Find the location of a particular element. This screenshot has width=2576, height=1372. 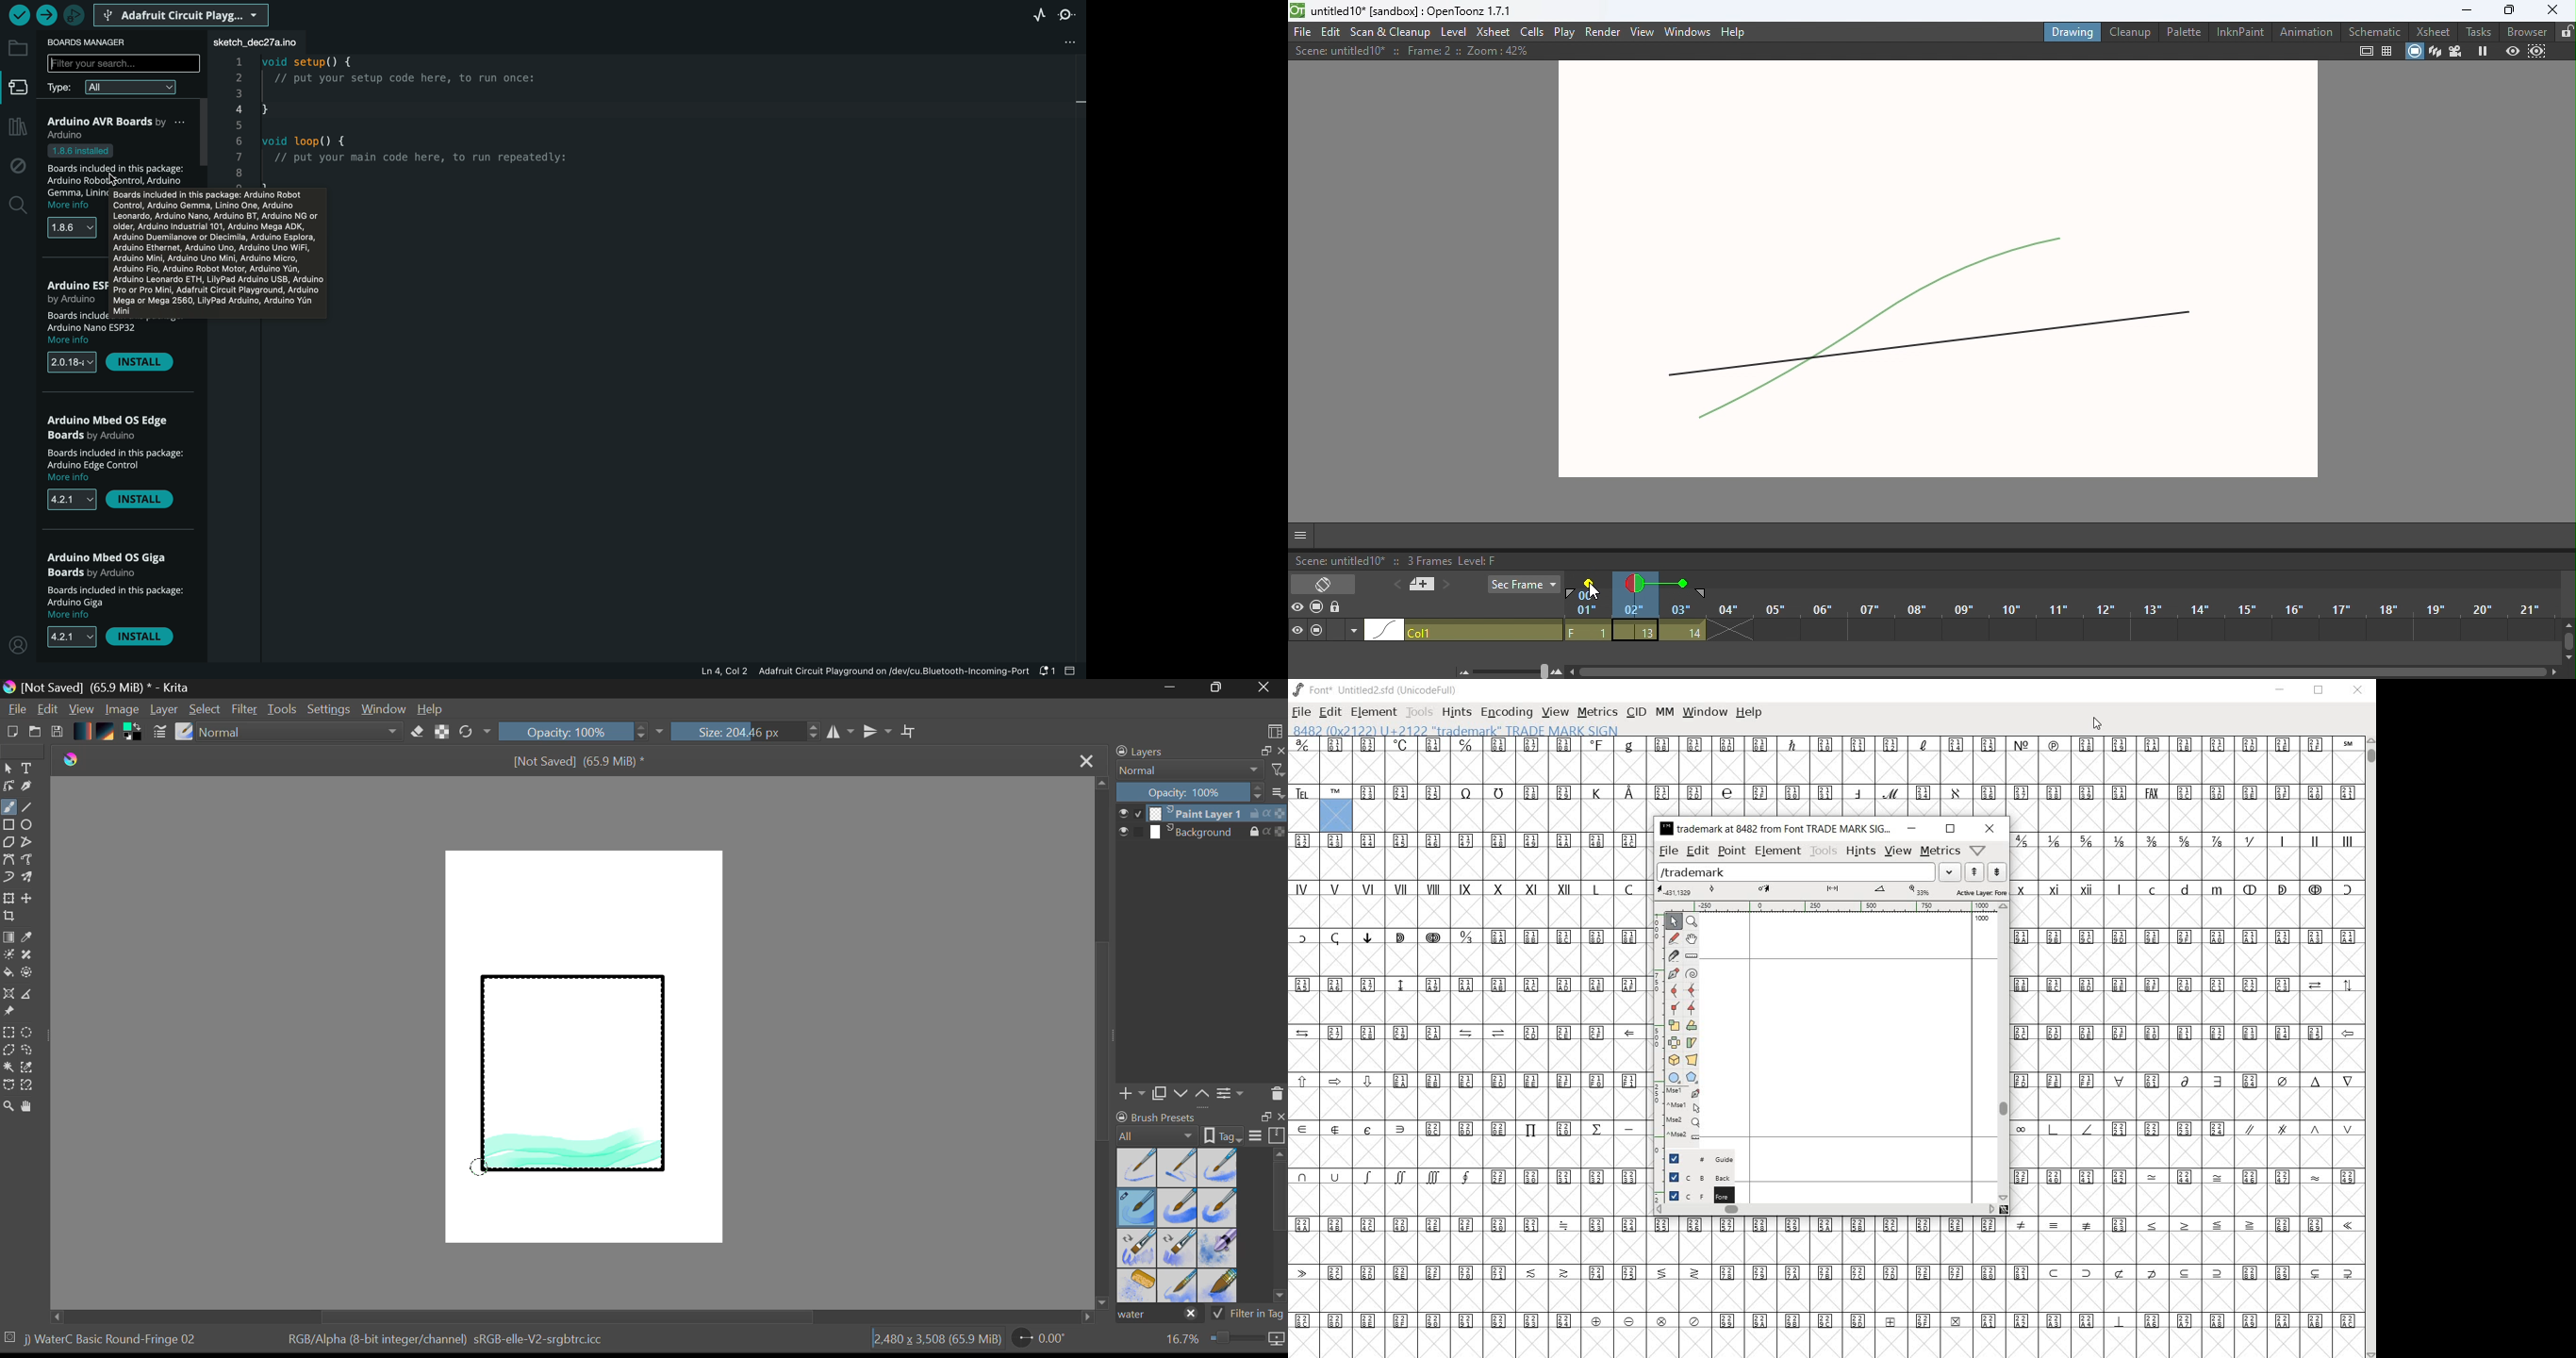

Sec frame is located at coordinates (1523, 585).